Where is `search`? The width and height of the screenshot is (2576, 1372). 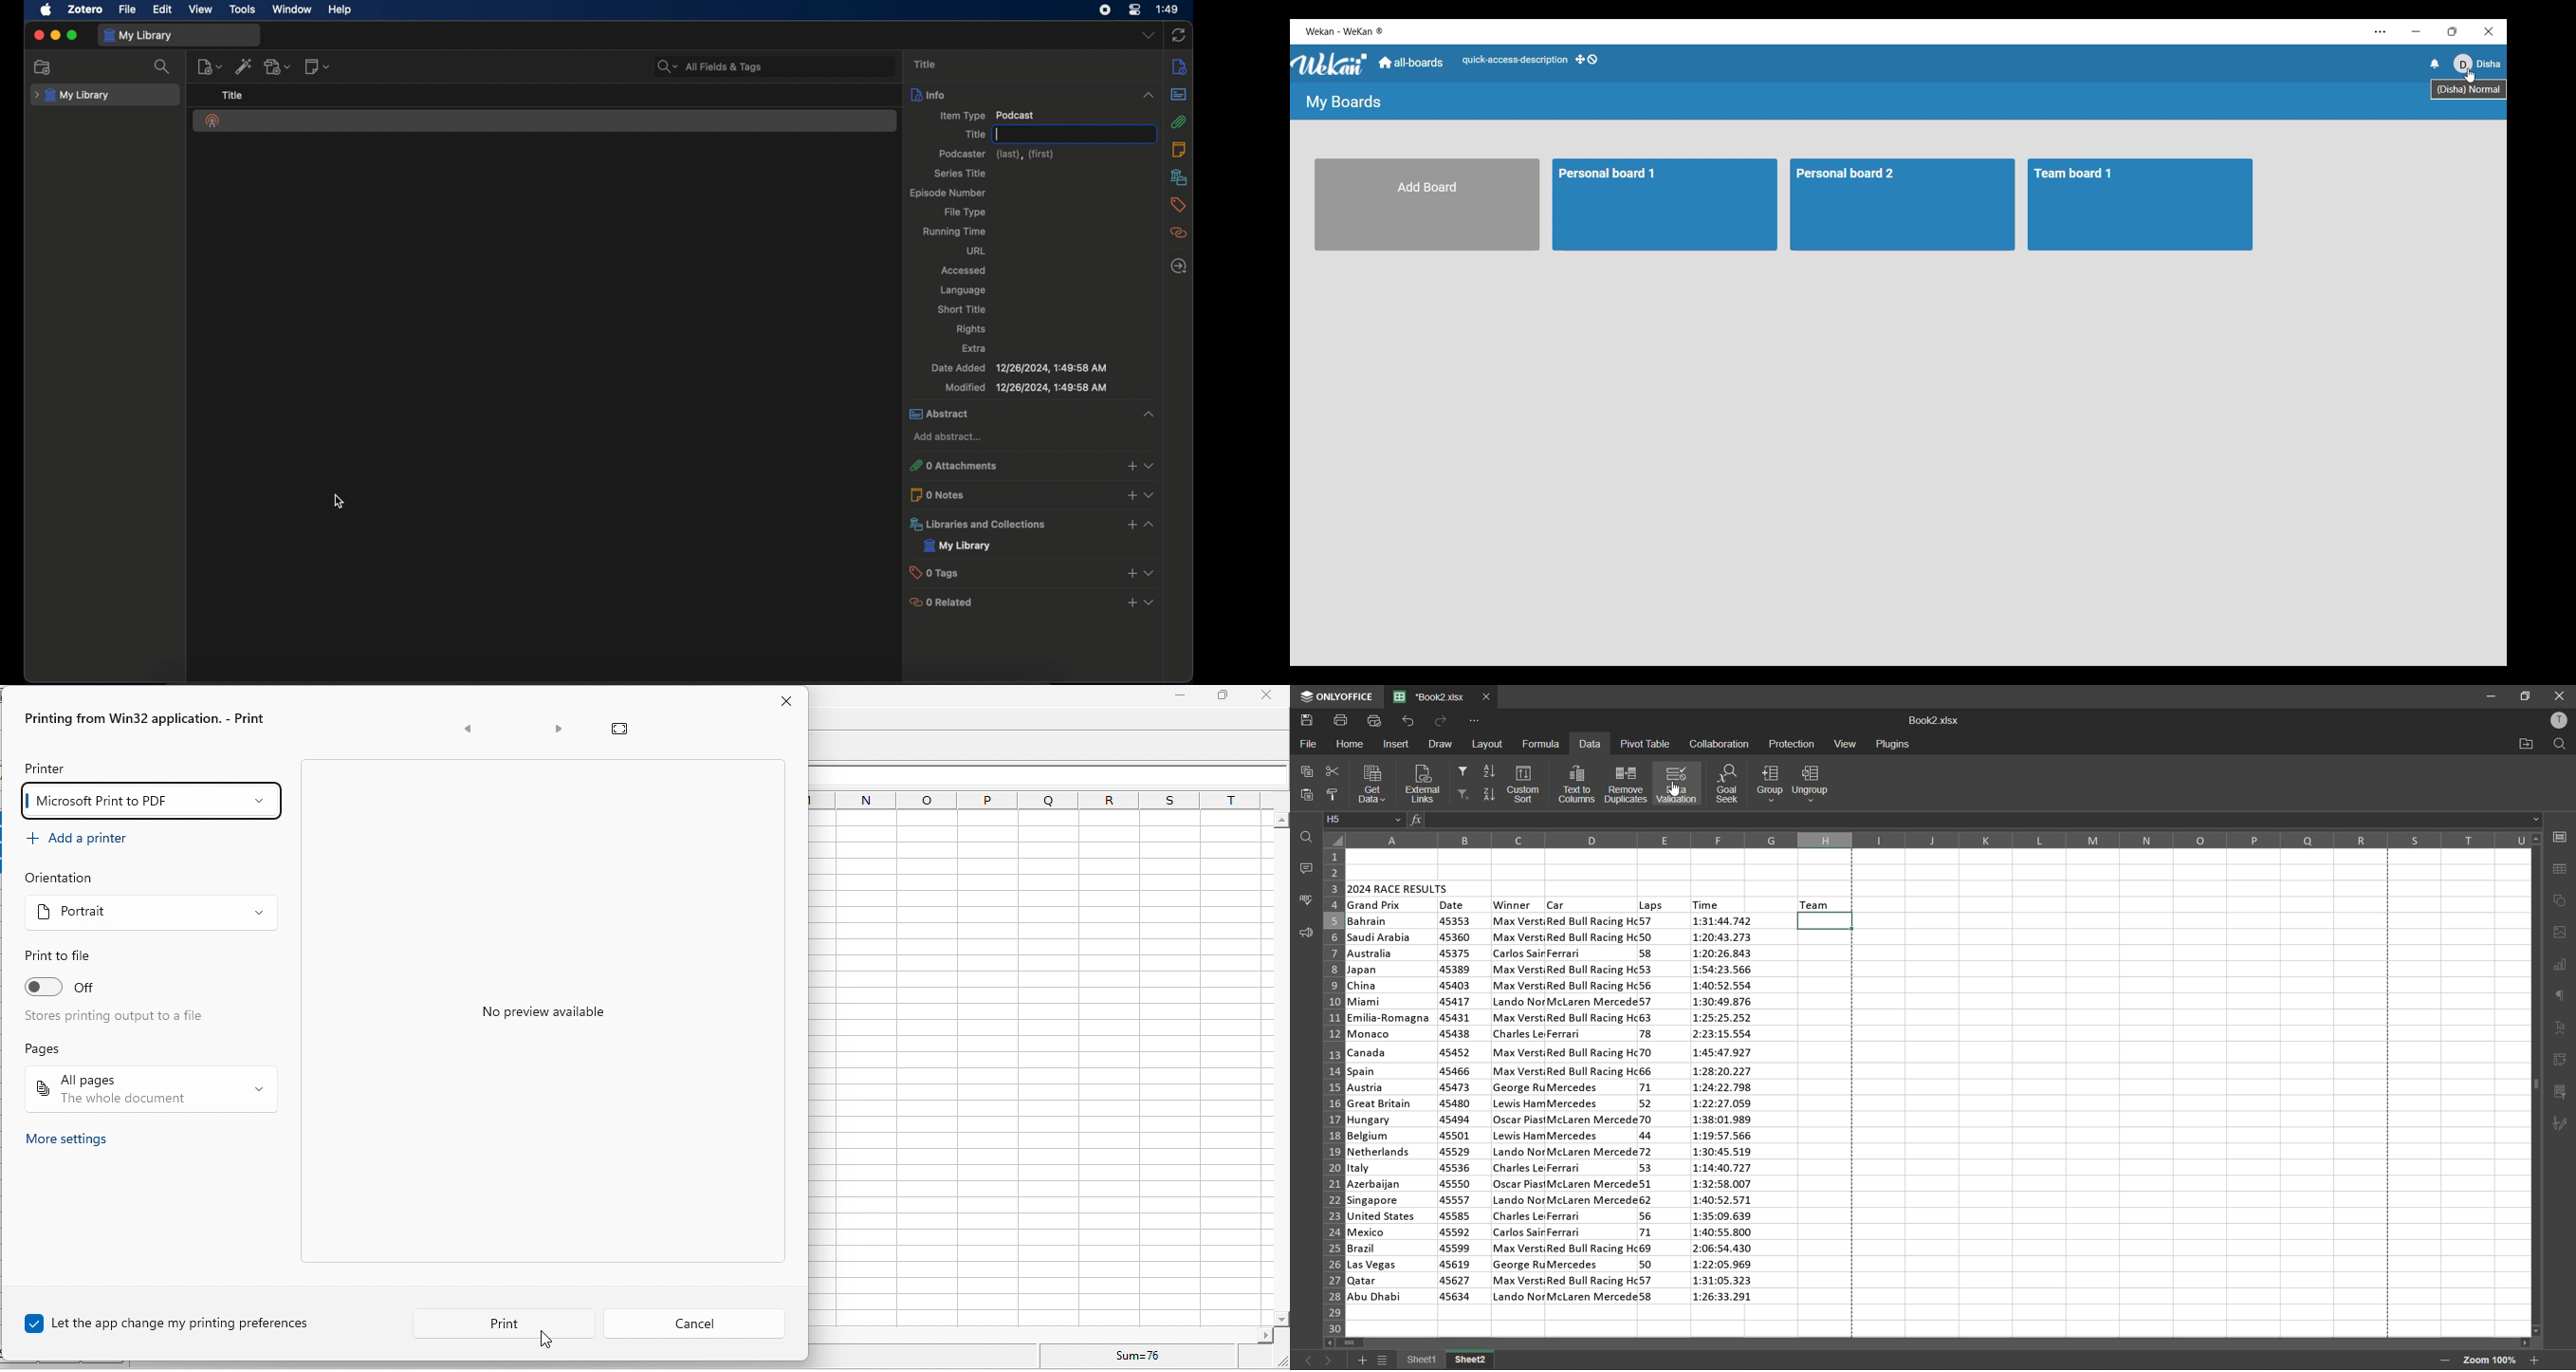 search is located at coordinates (161, 67).